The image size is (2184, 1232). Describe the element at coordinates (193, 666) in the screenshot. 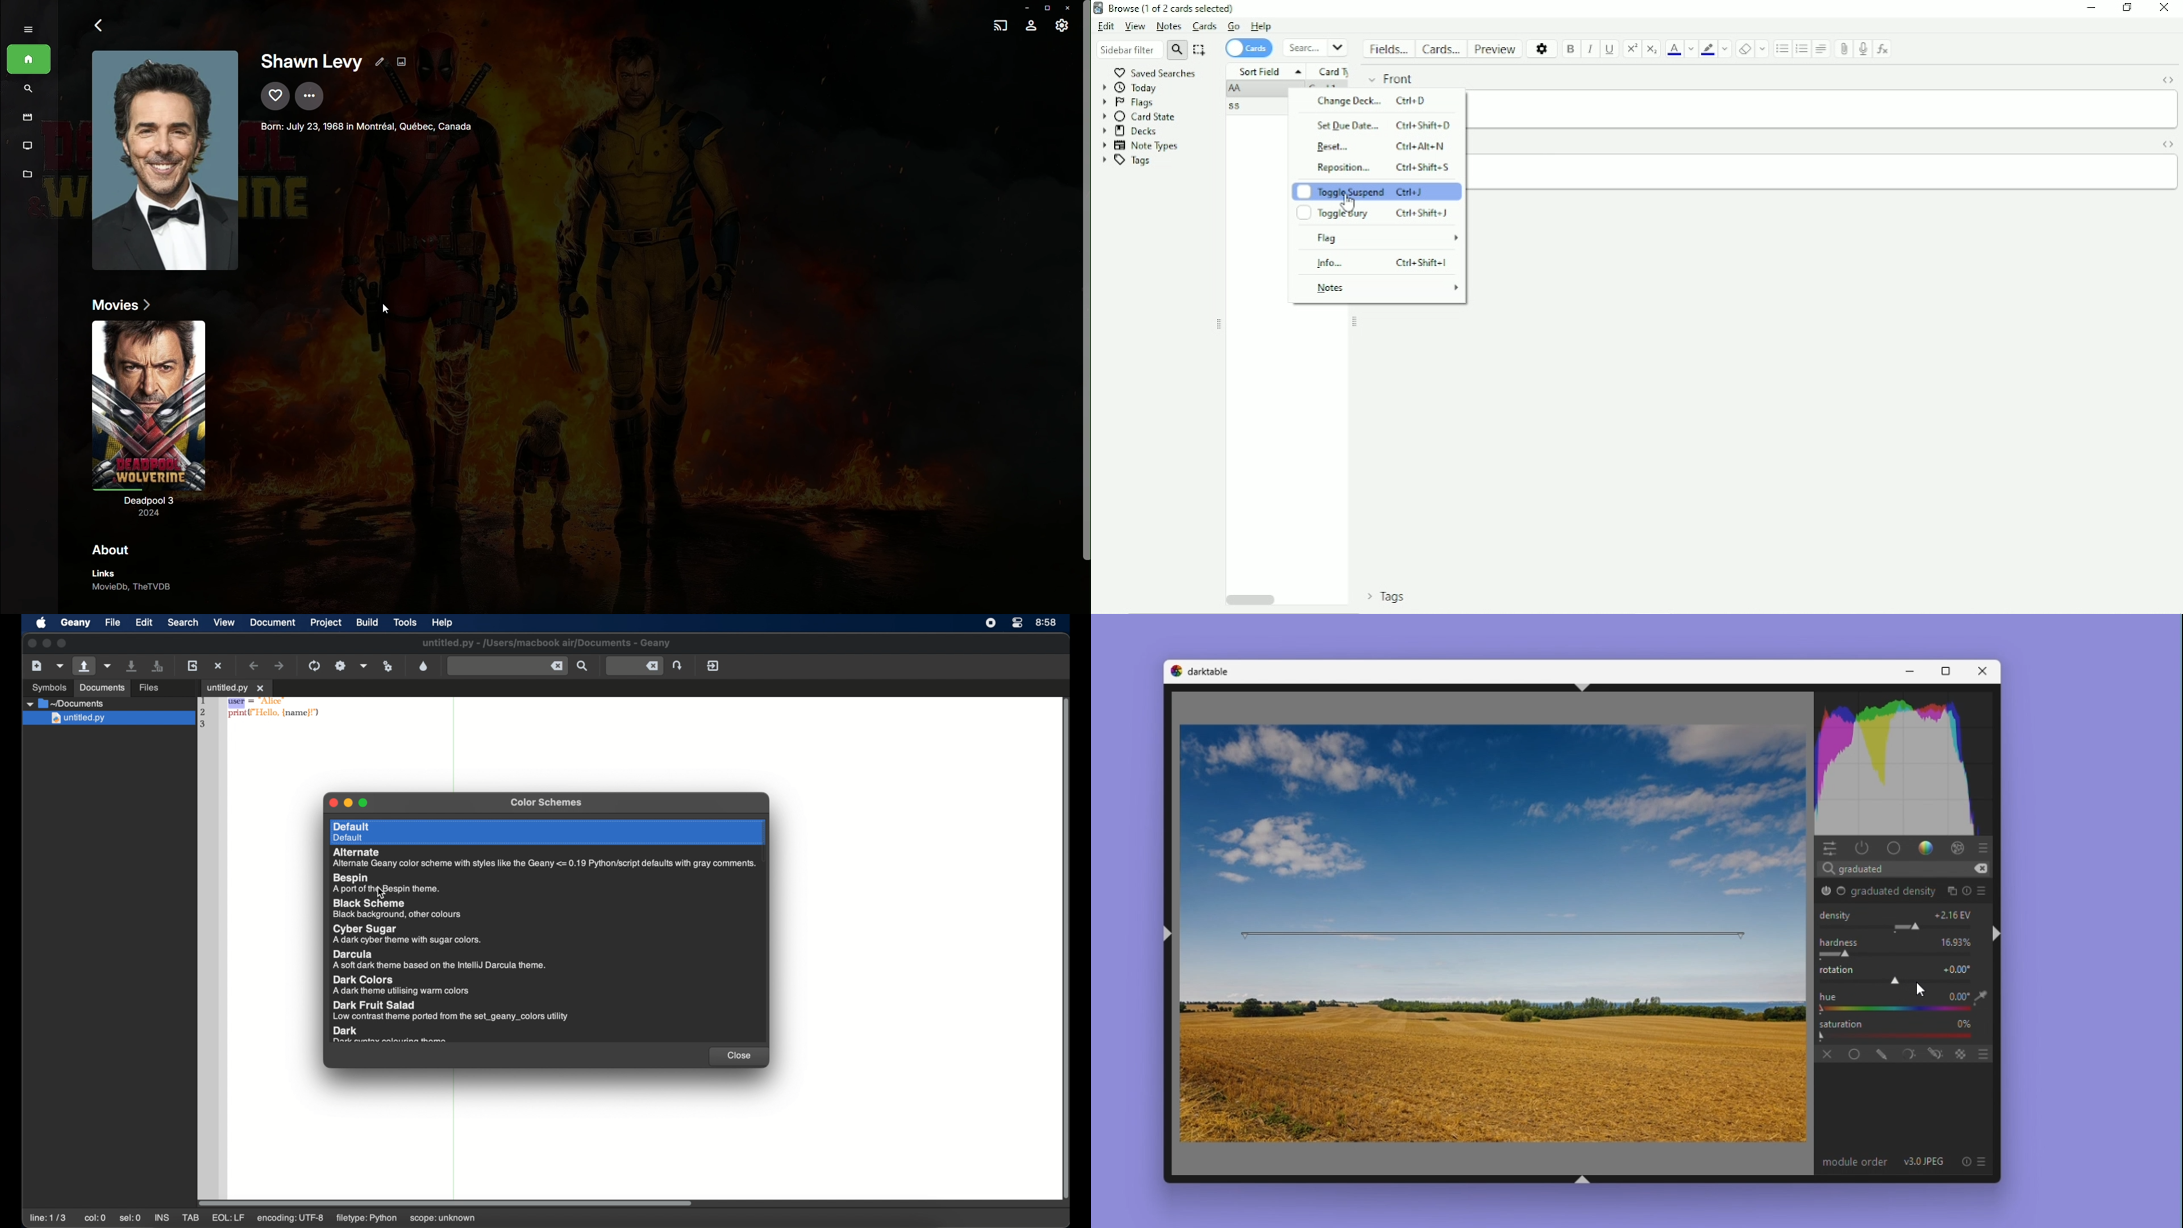

I see `reload the current file from disk` at that location.